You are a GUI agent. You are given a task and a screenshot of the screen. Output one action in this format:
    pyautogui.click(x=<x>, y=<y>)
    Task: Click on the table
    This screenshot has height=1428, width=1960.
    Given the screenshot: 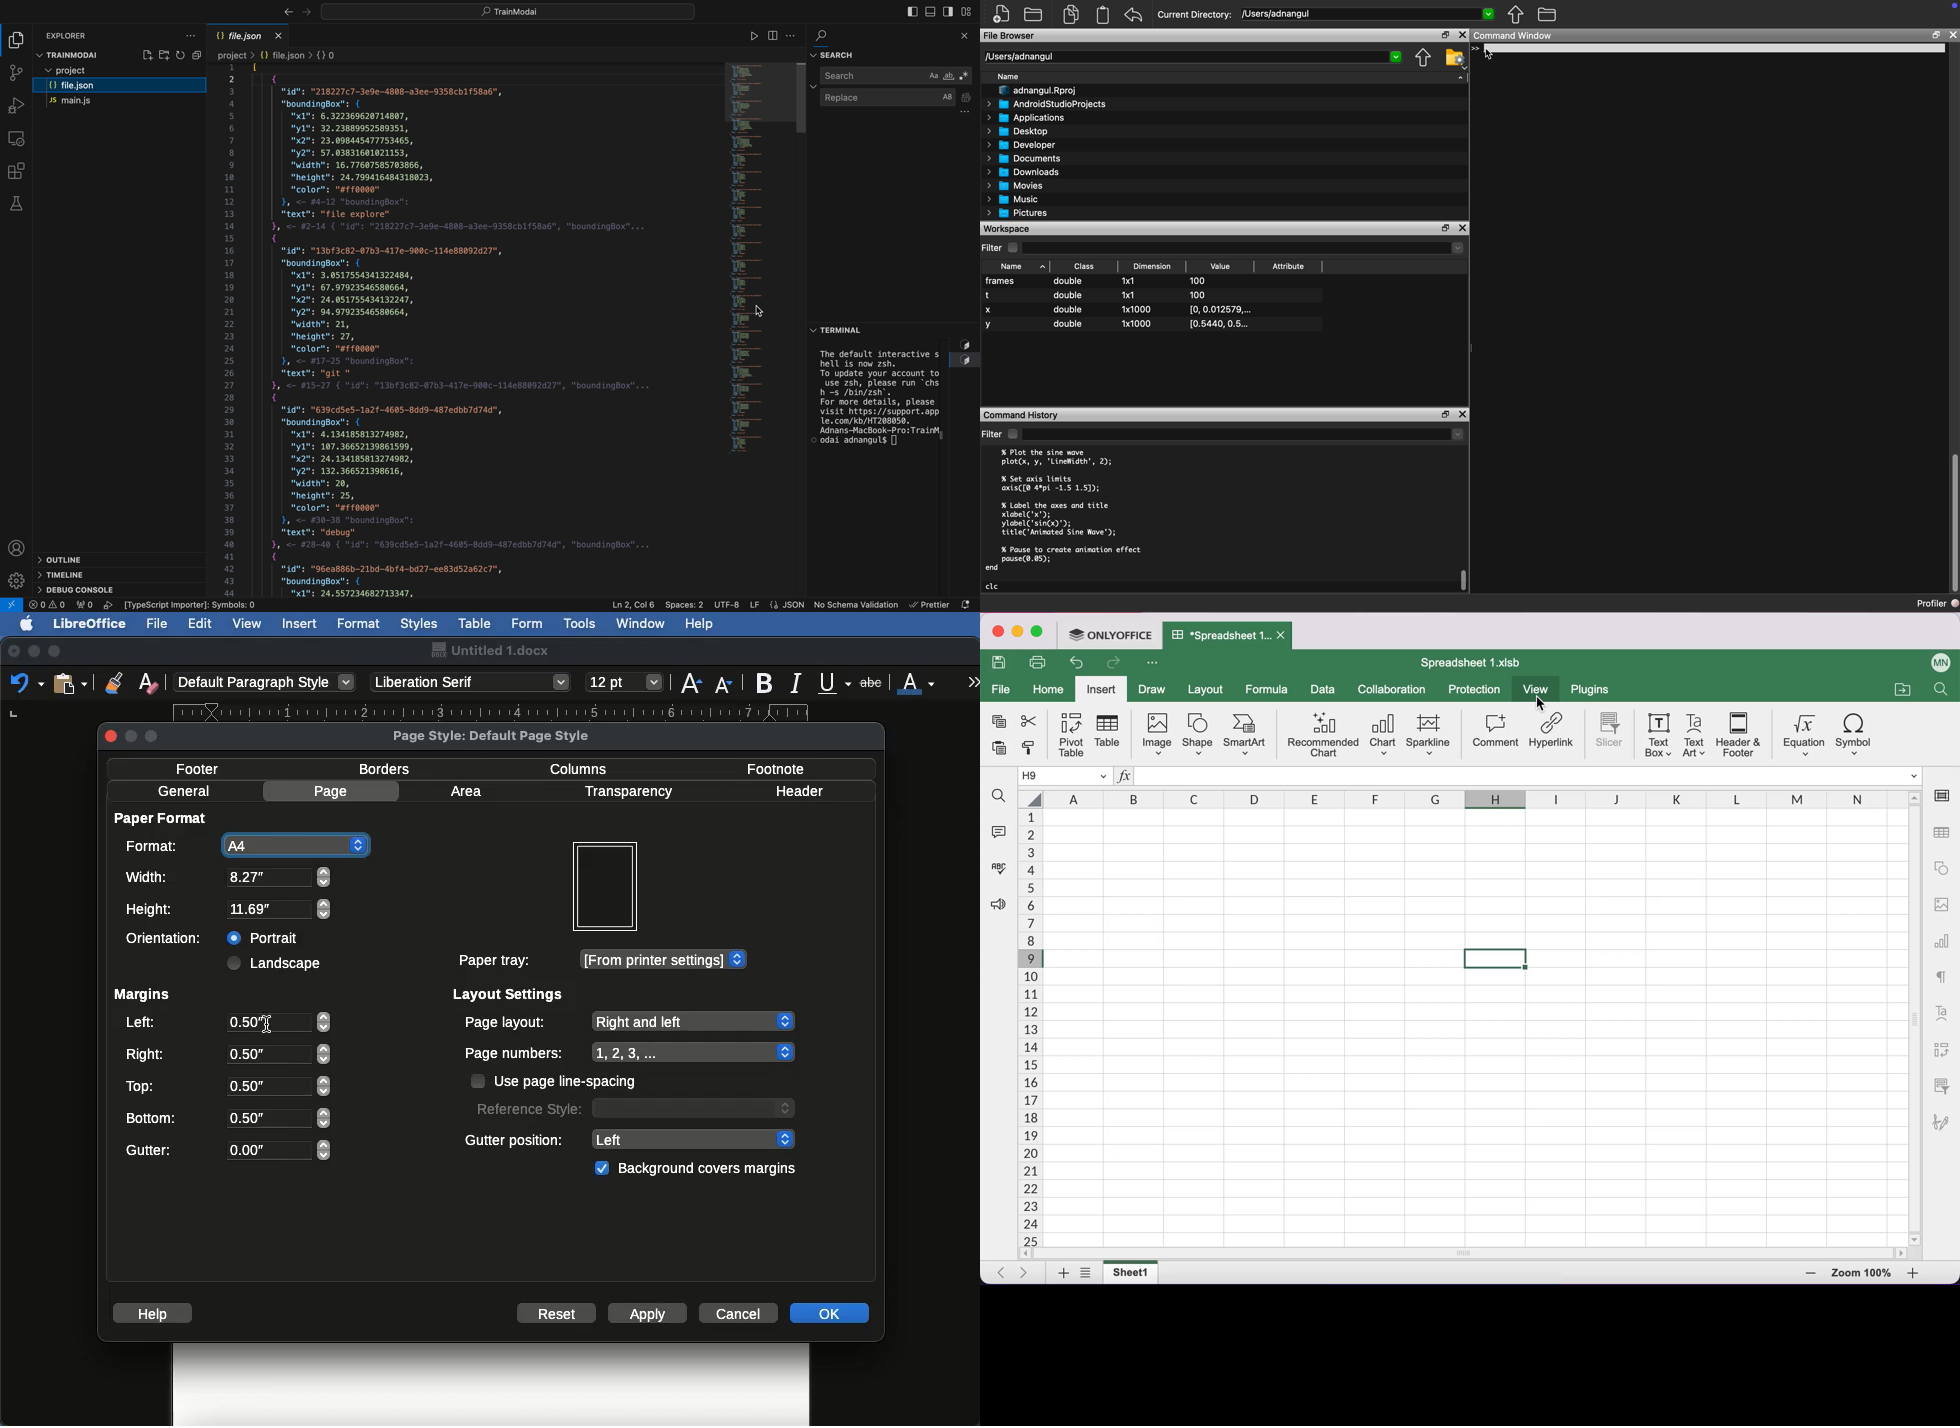 What is the action you would take?
    pyautogui.click(x=1111, y=733)
    